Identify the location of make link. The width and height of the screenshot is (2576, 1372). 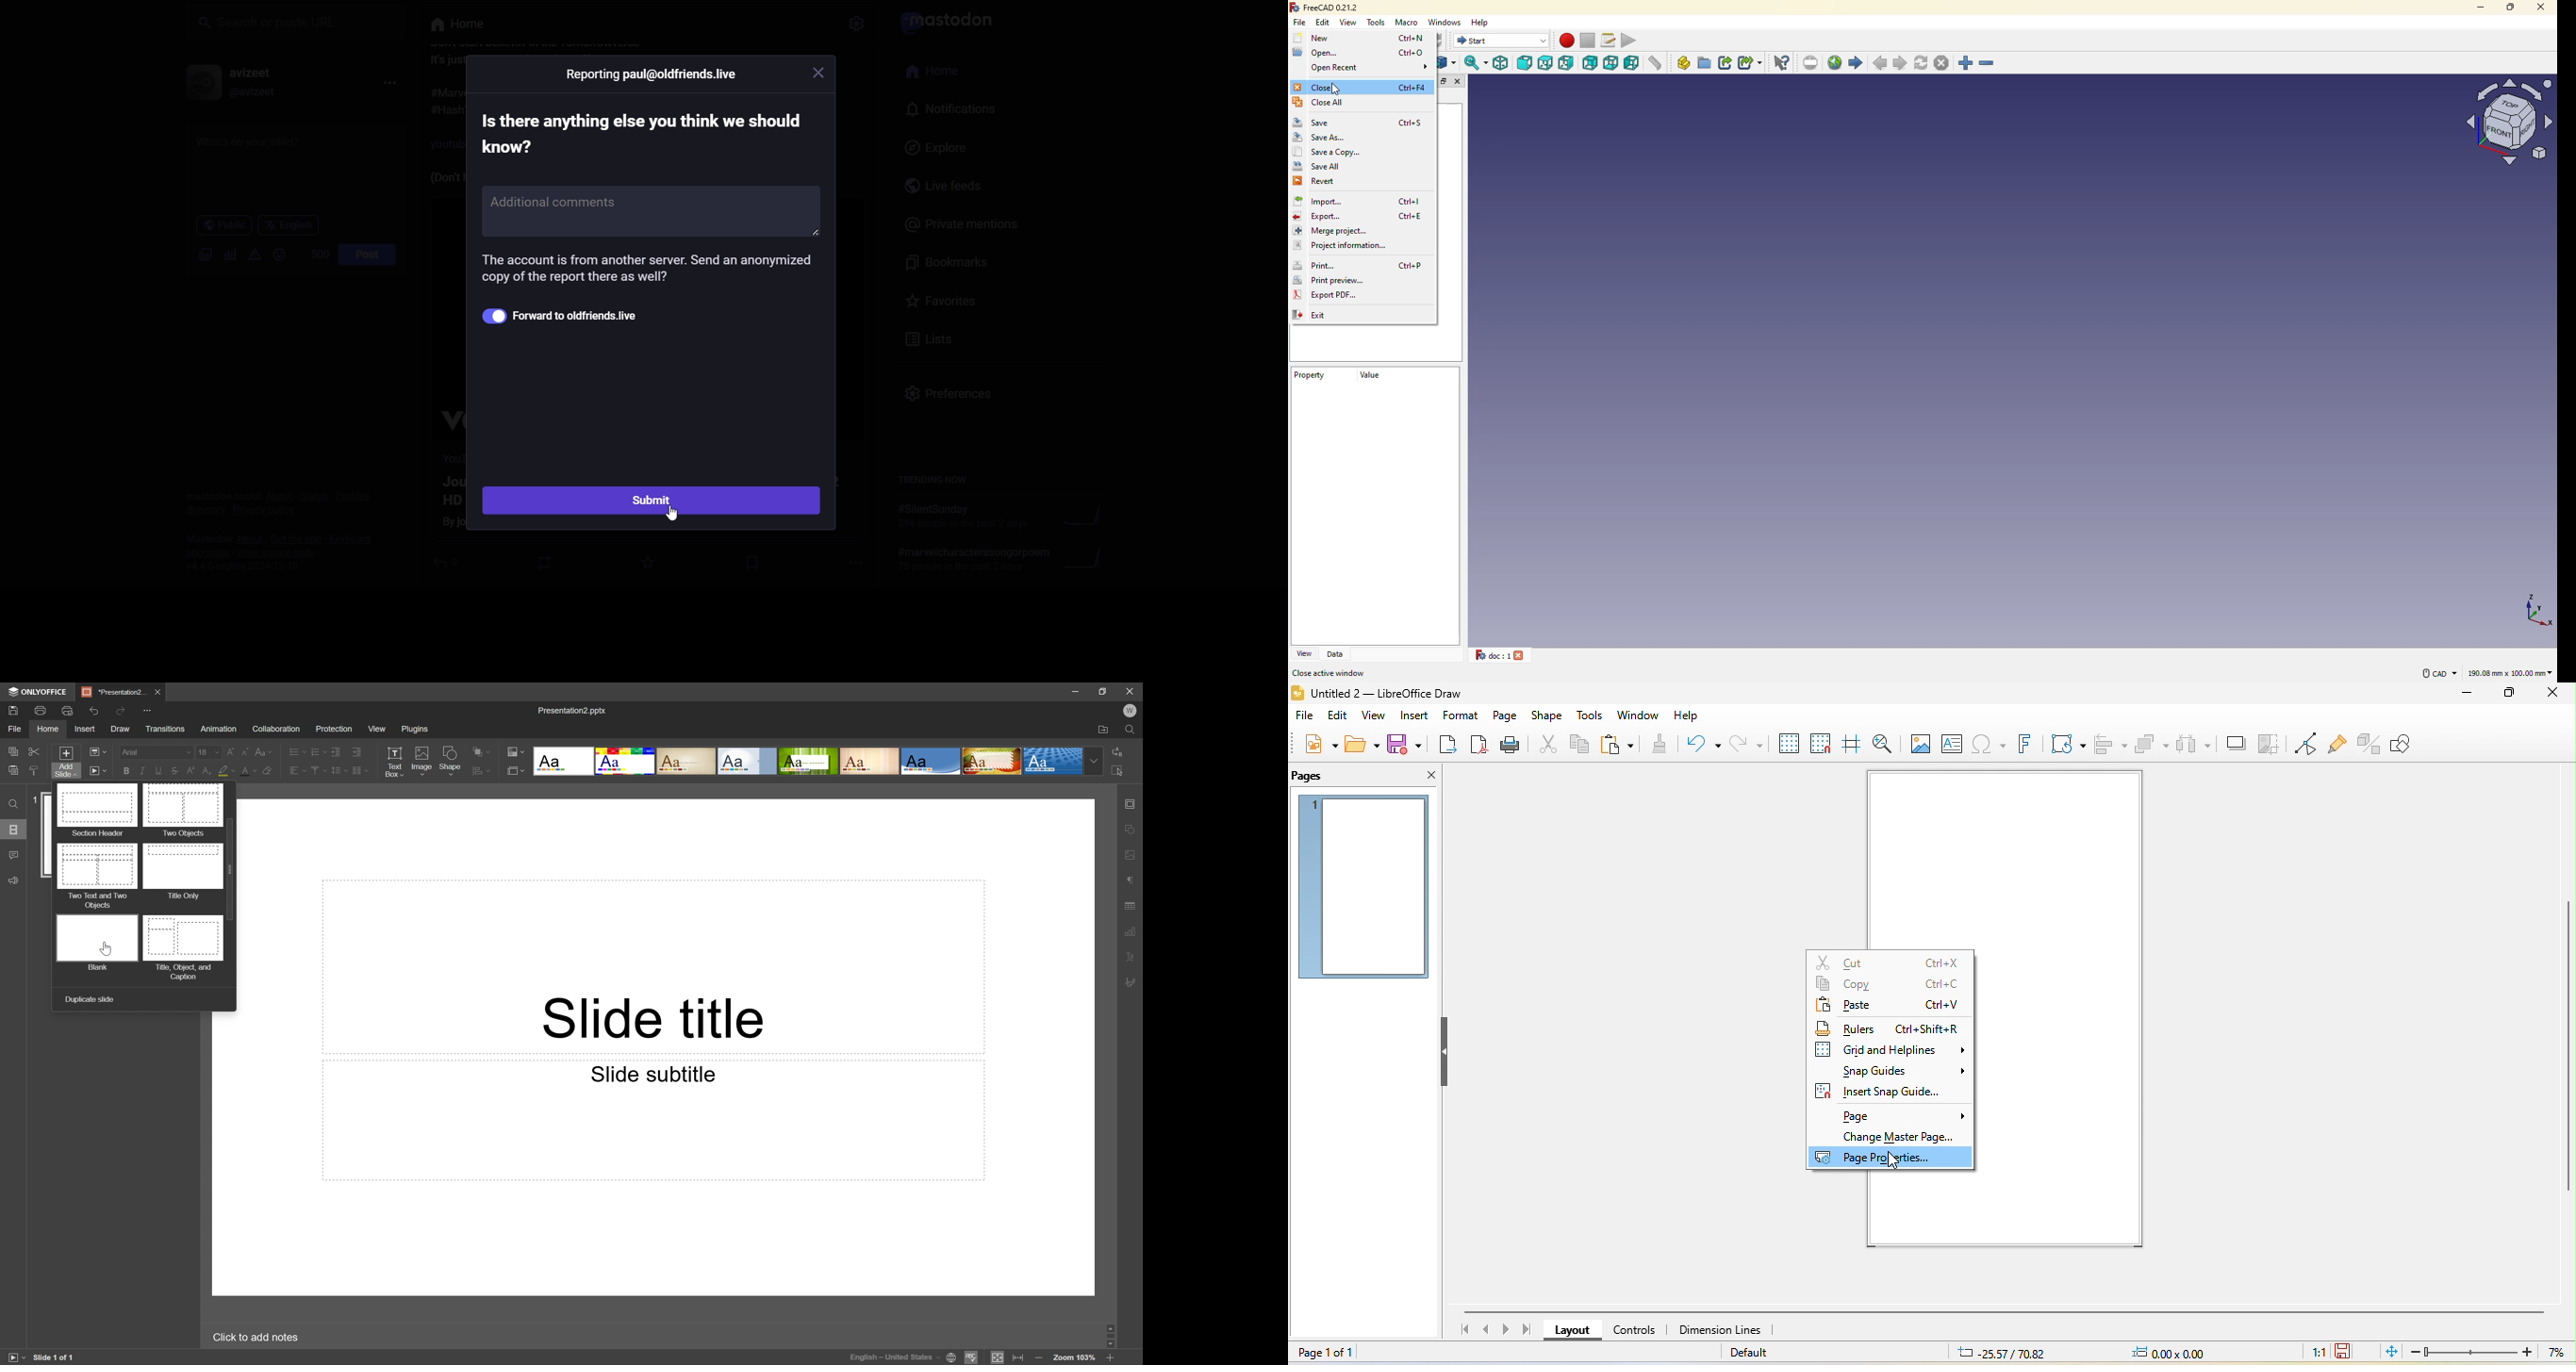
(1727, 63).